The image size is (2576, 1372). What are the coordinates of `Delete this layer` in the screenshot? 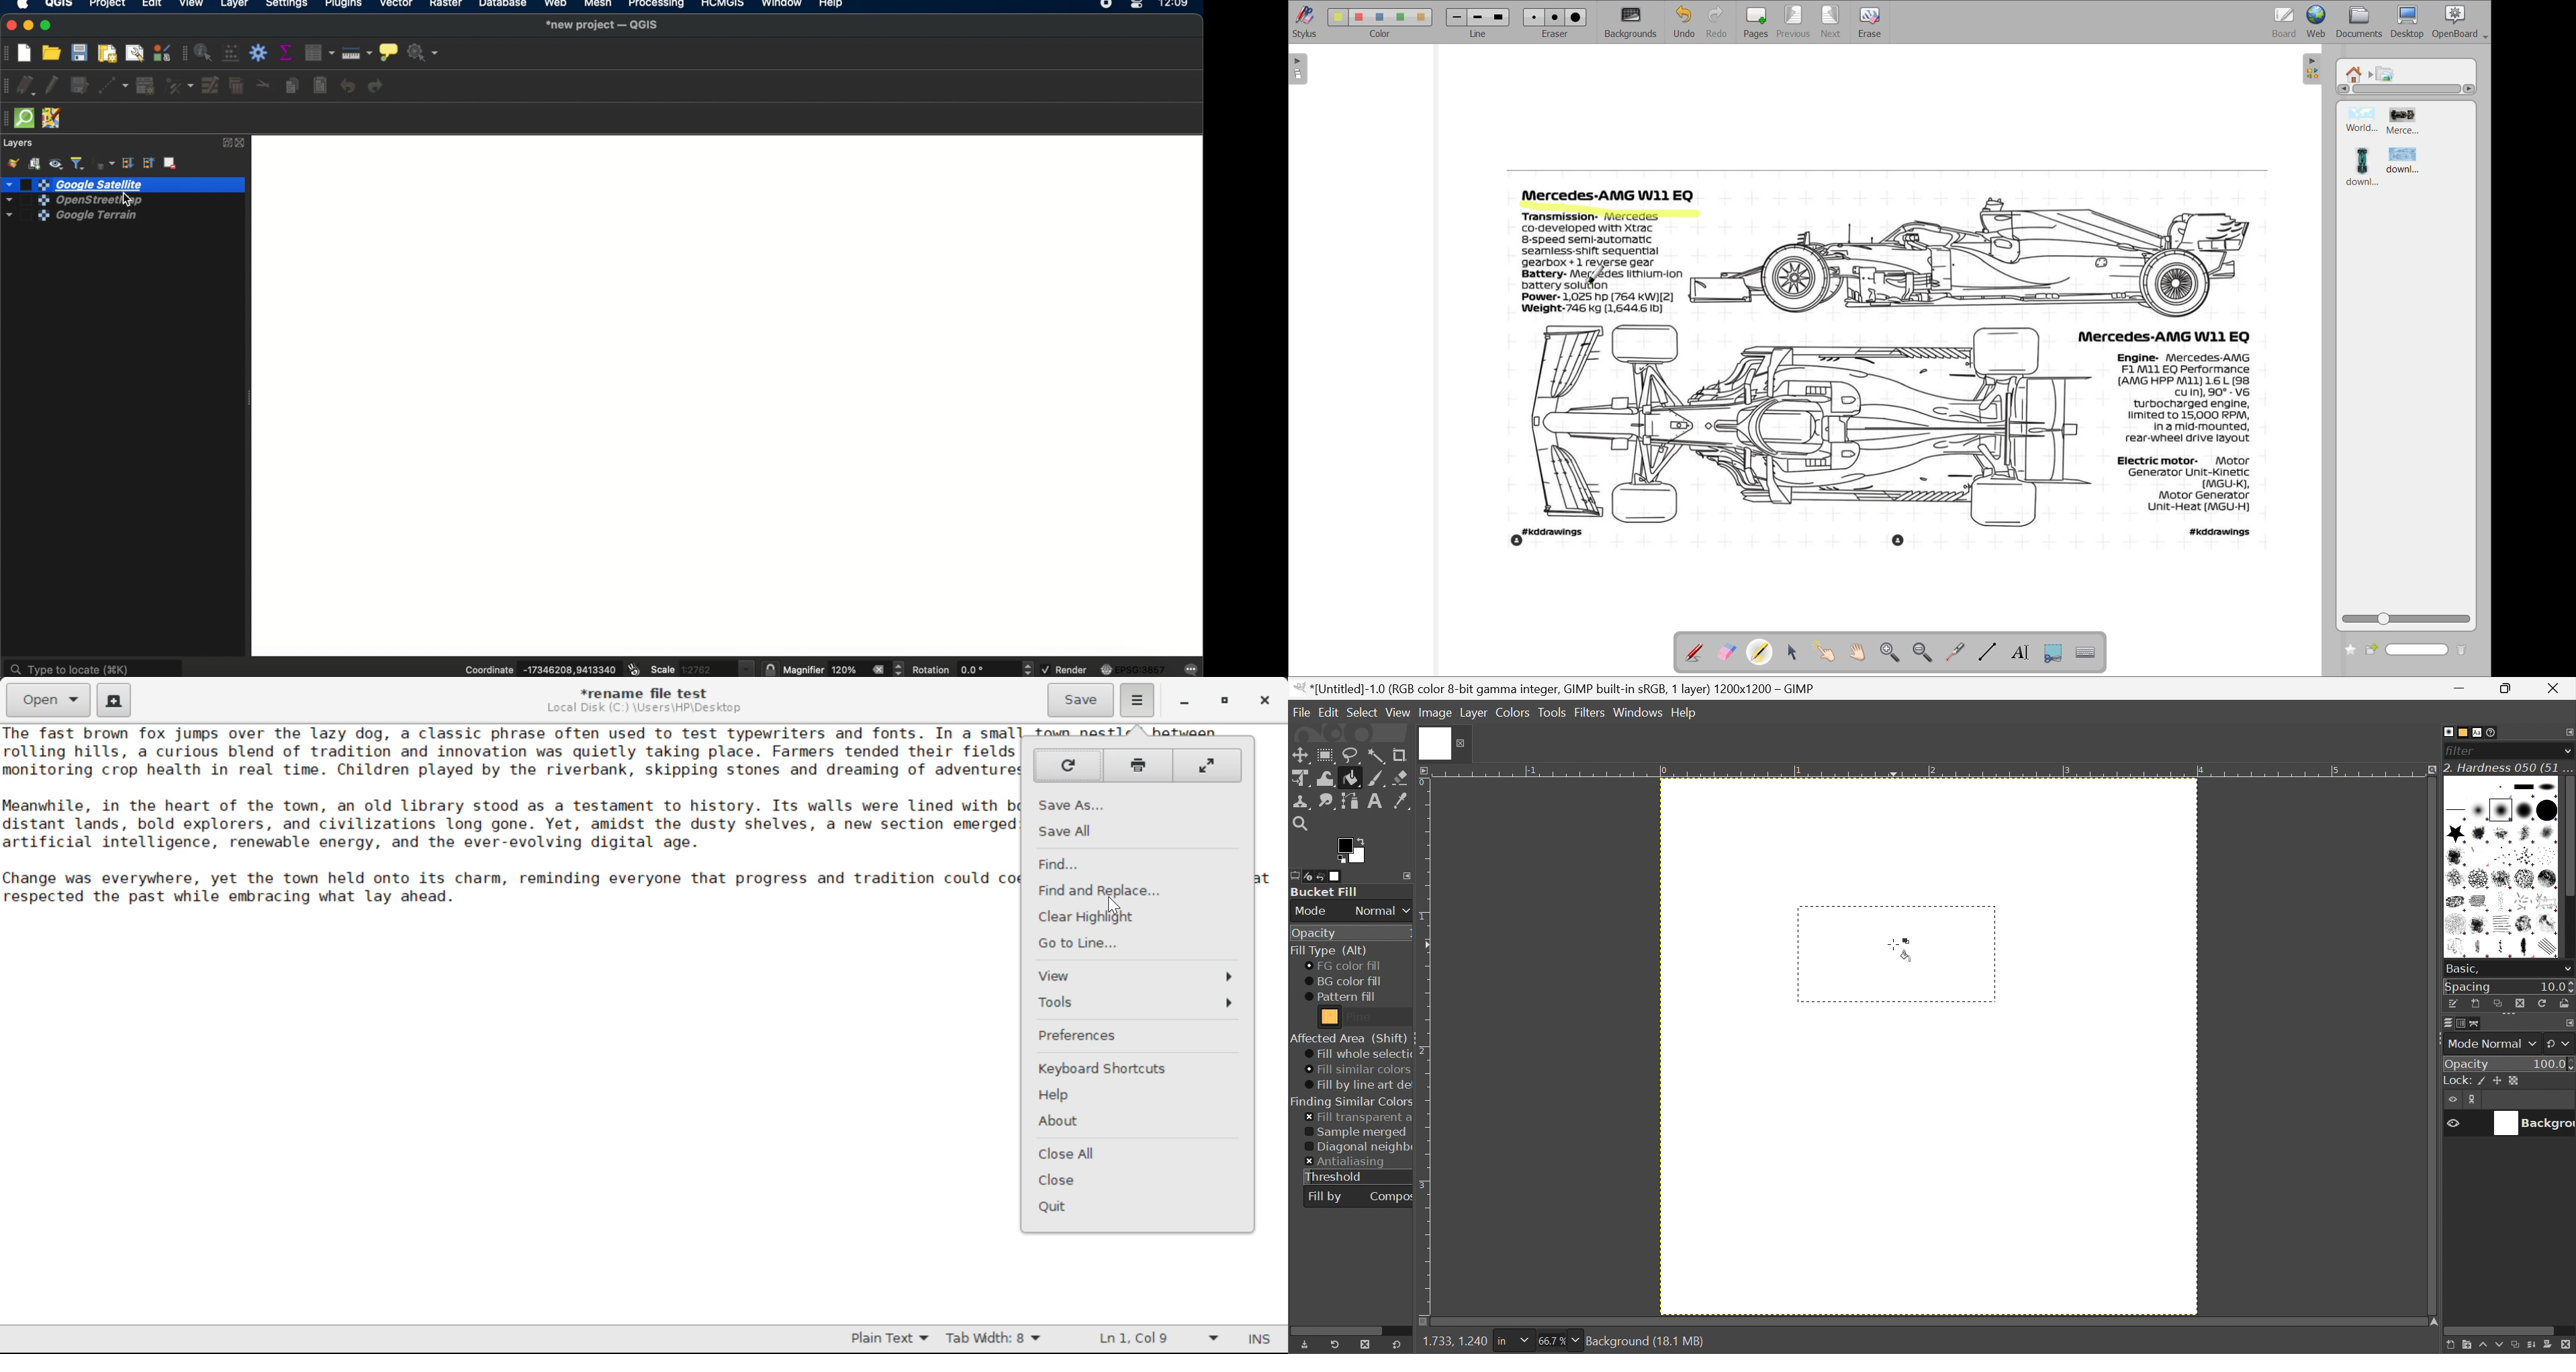 It's located at (2567, 1345).